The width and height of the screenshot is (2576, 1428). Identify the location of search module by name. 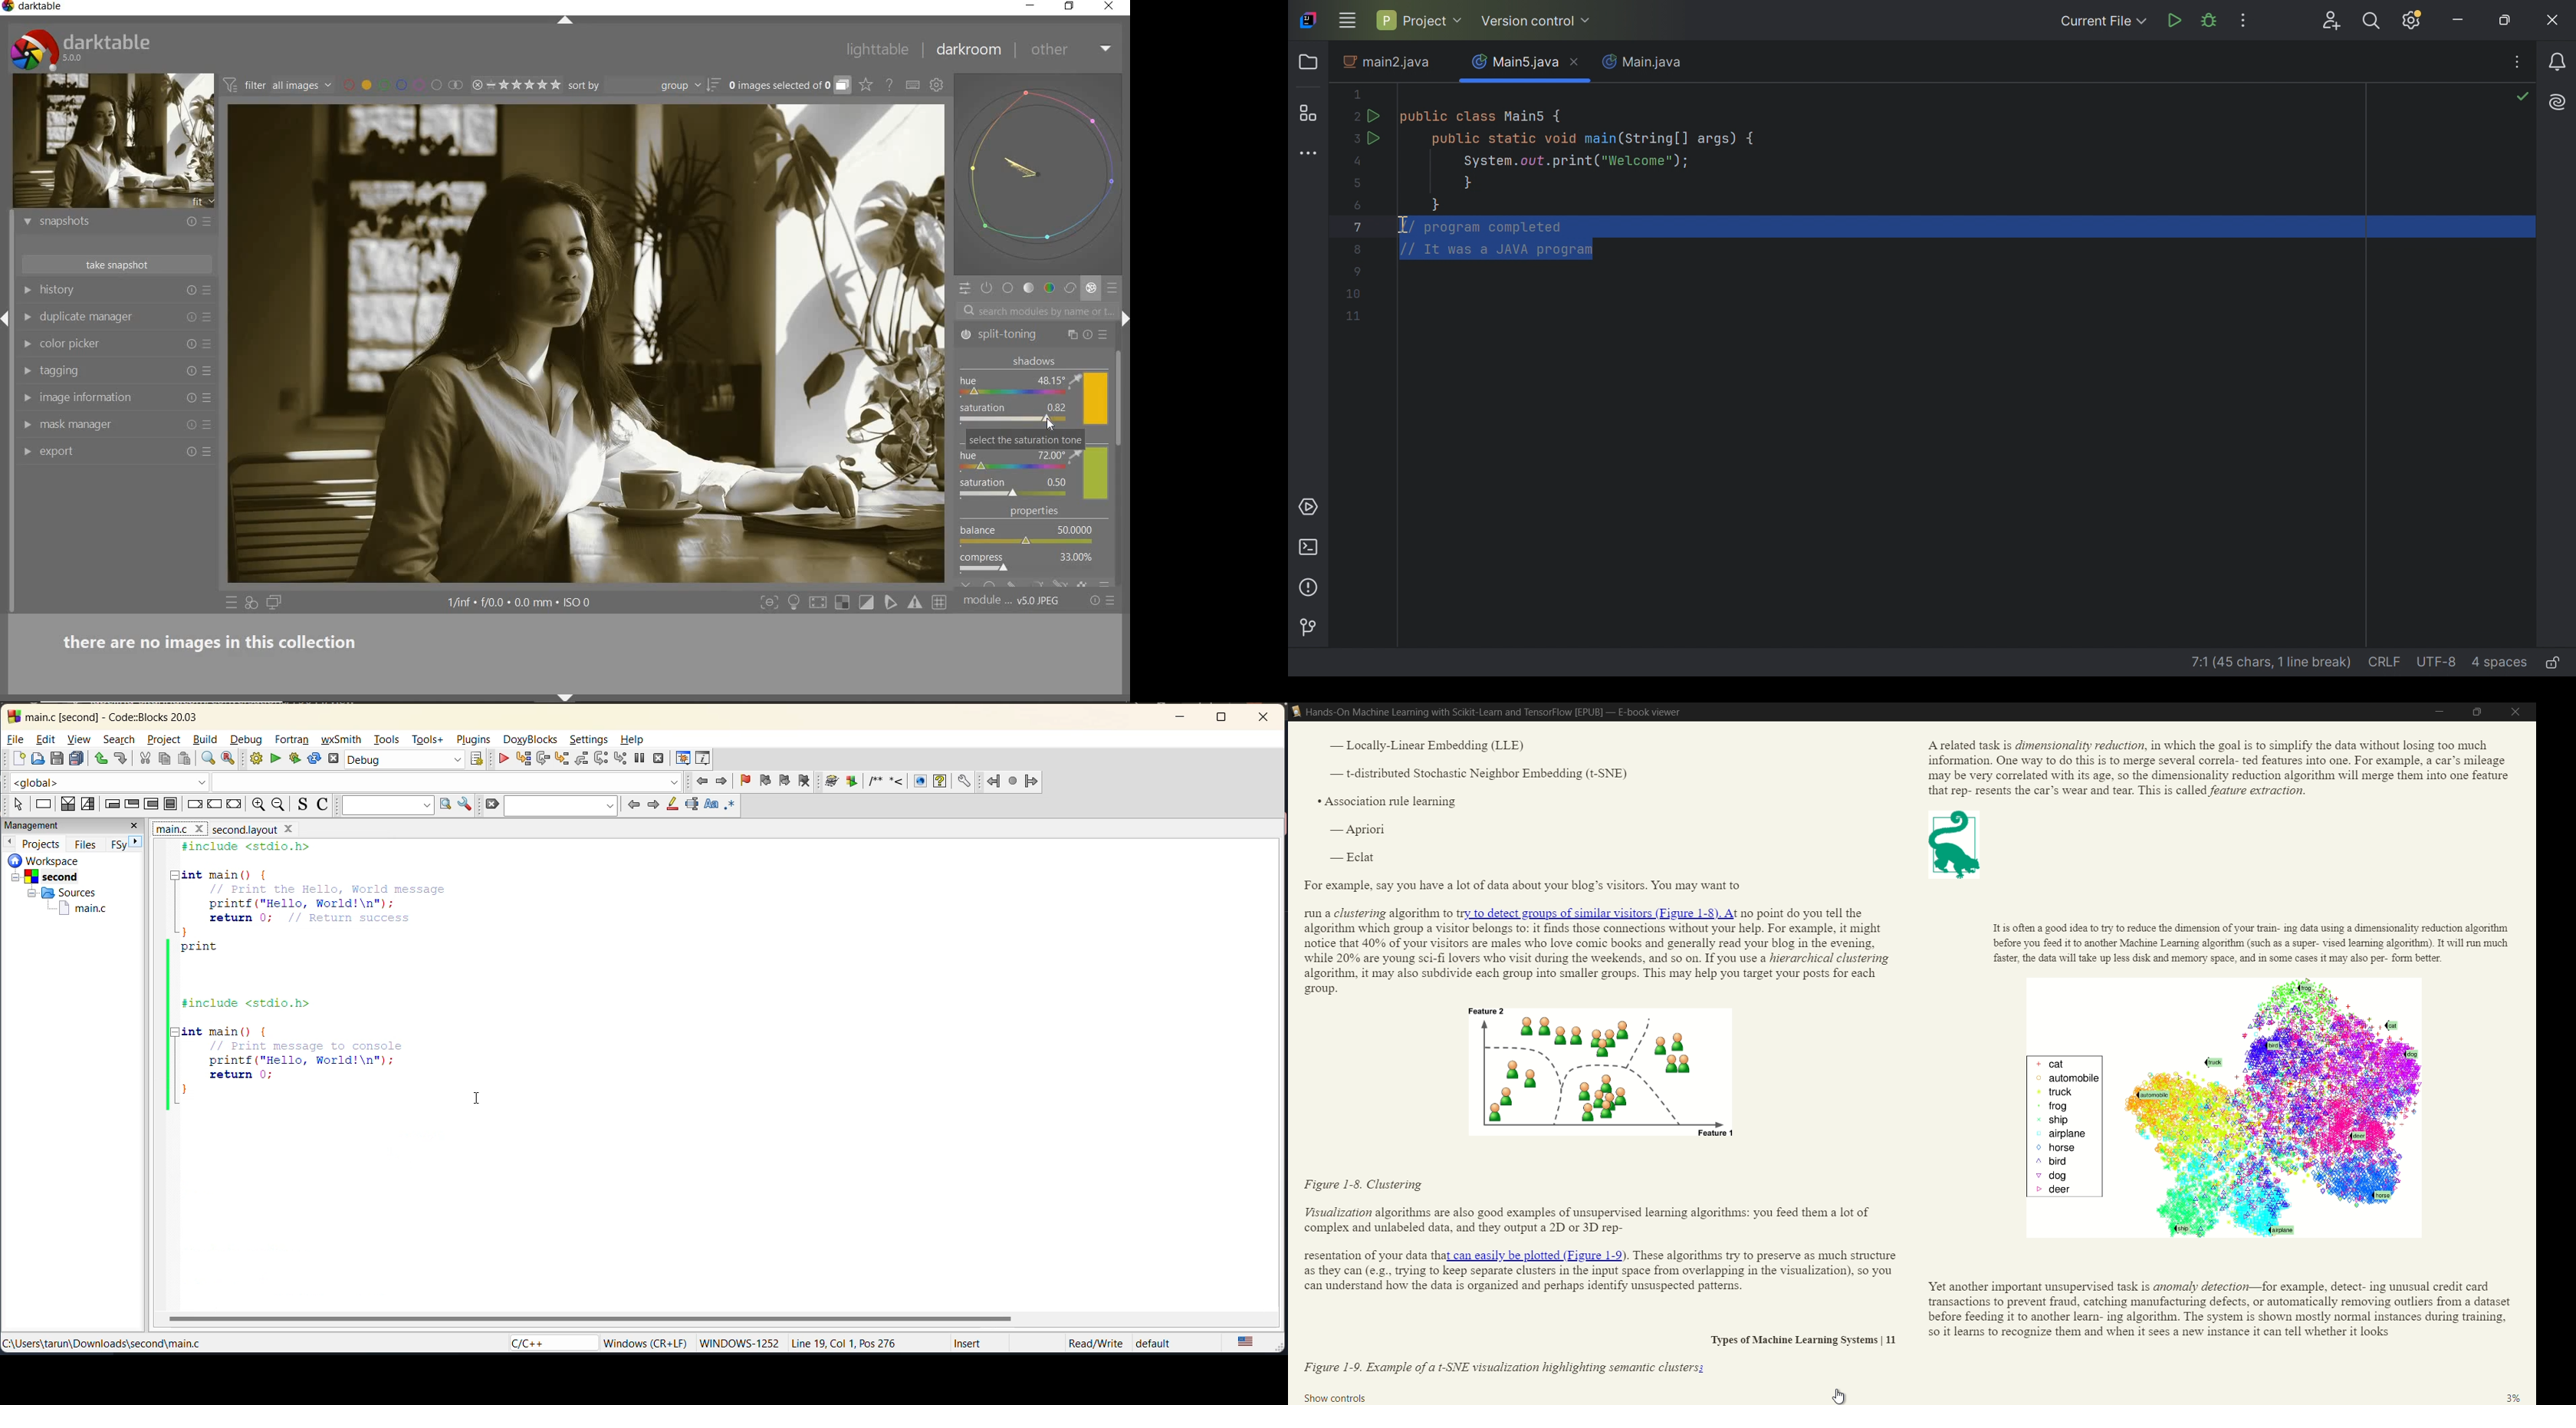
(1035, 310).